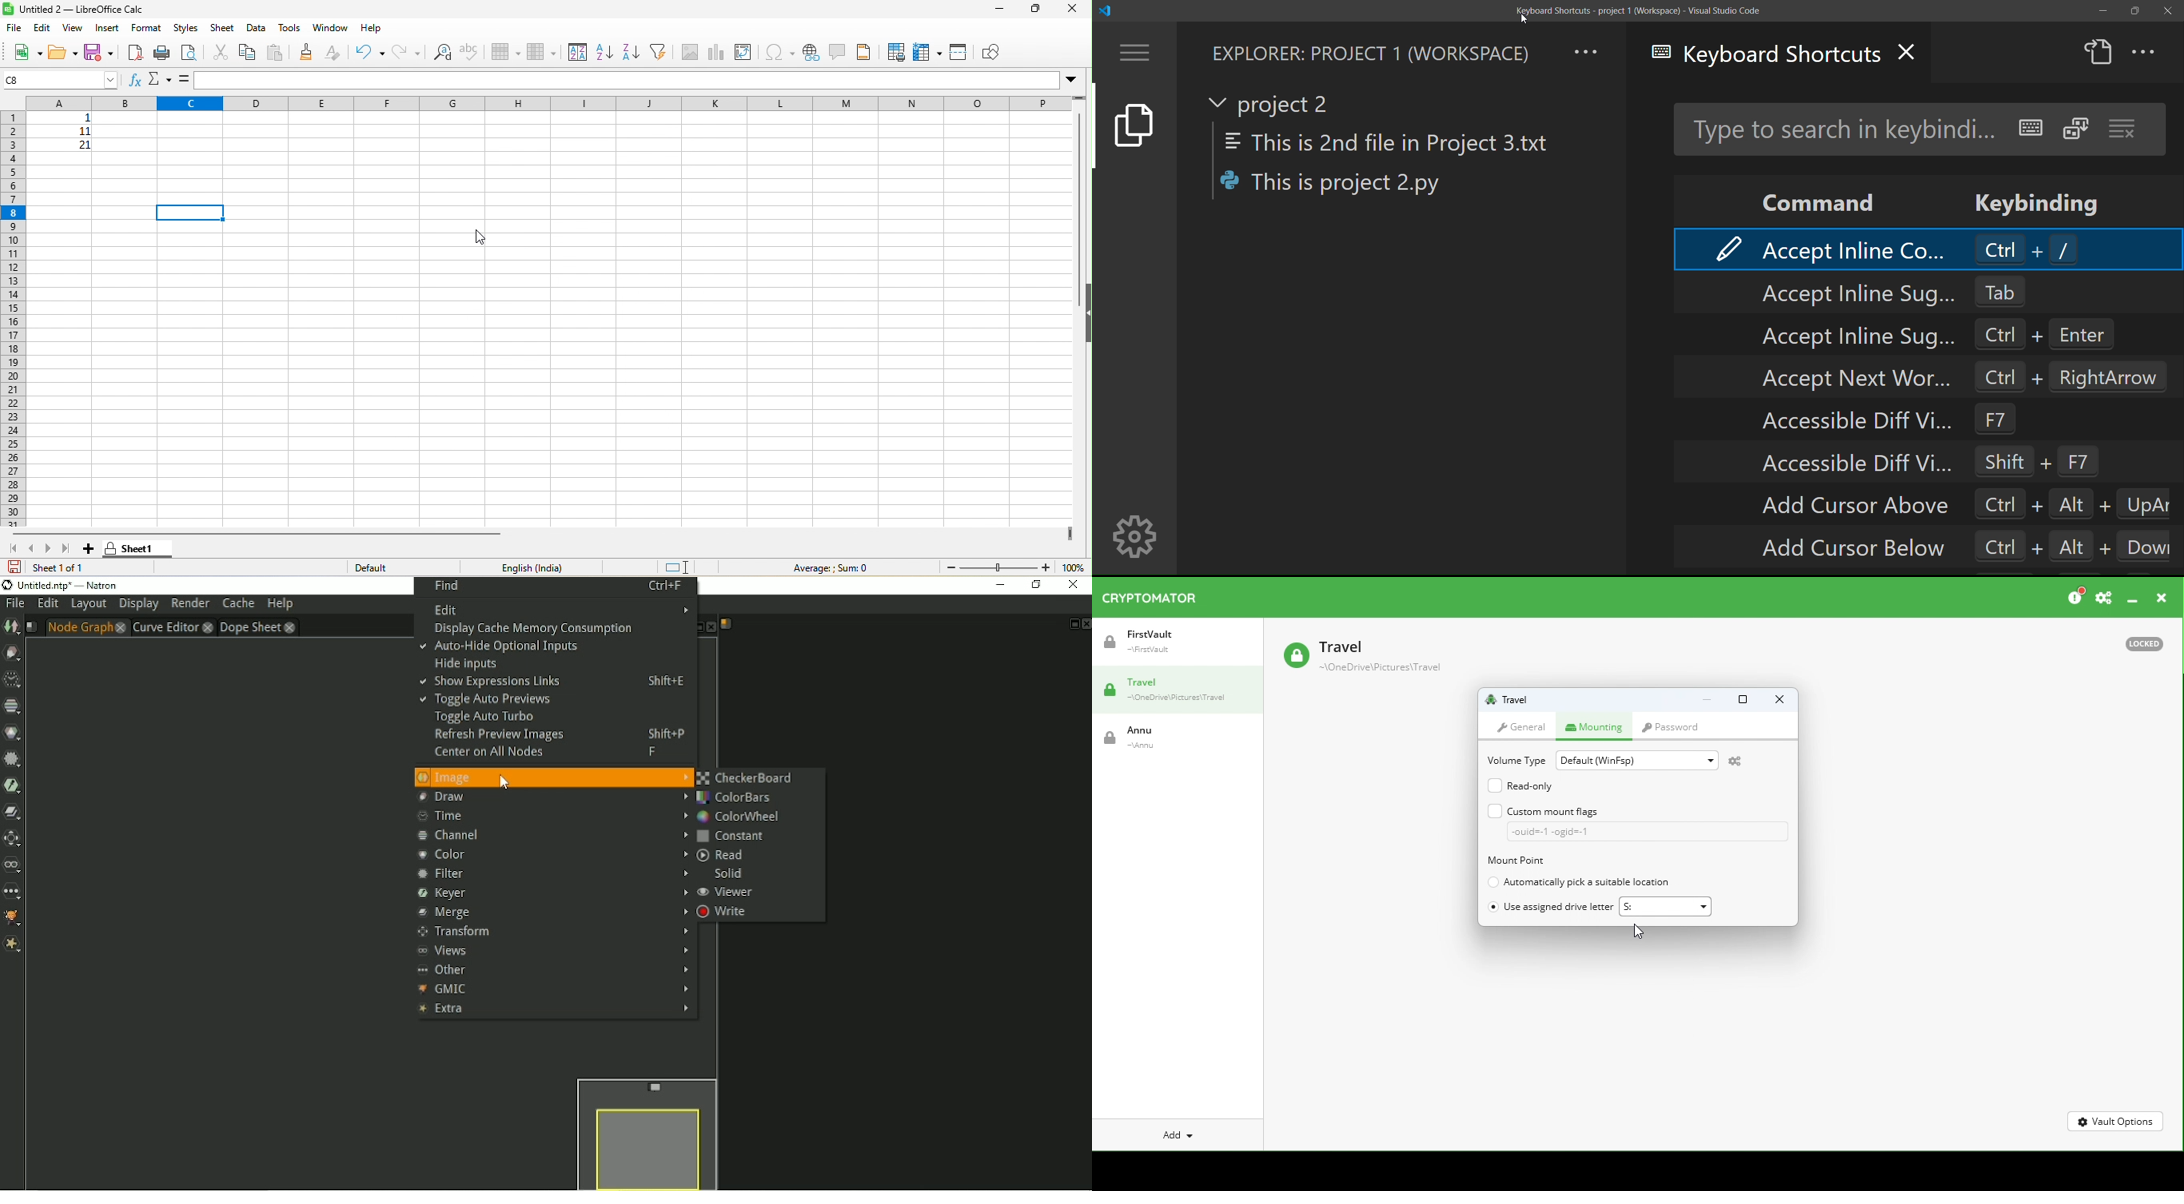  I want to click on last sheet, so click(68, 548).